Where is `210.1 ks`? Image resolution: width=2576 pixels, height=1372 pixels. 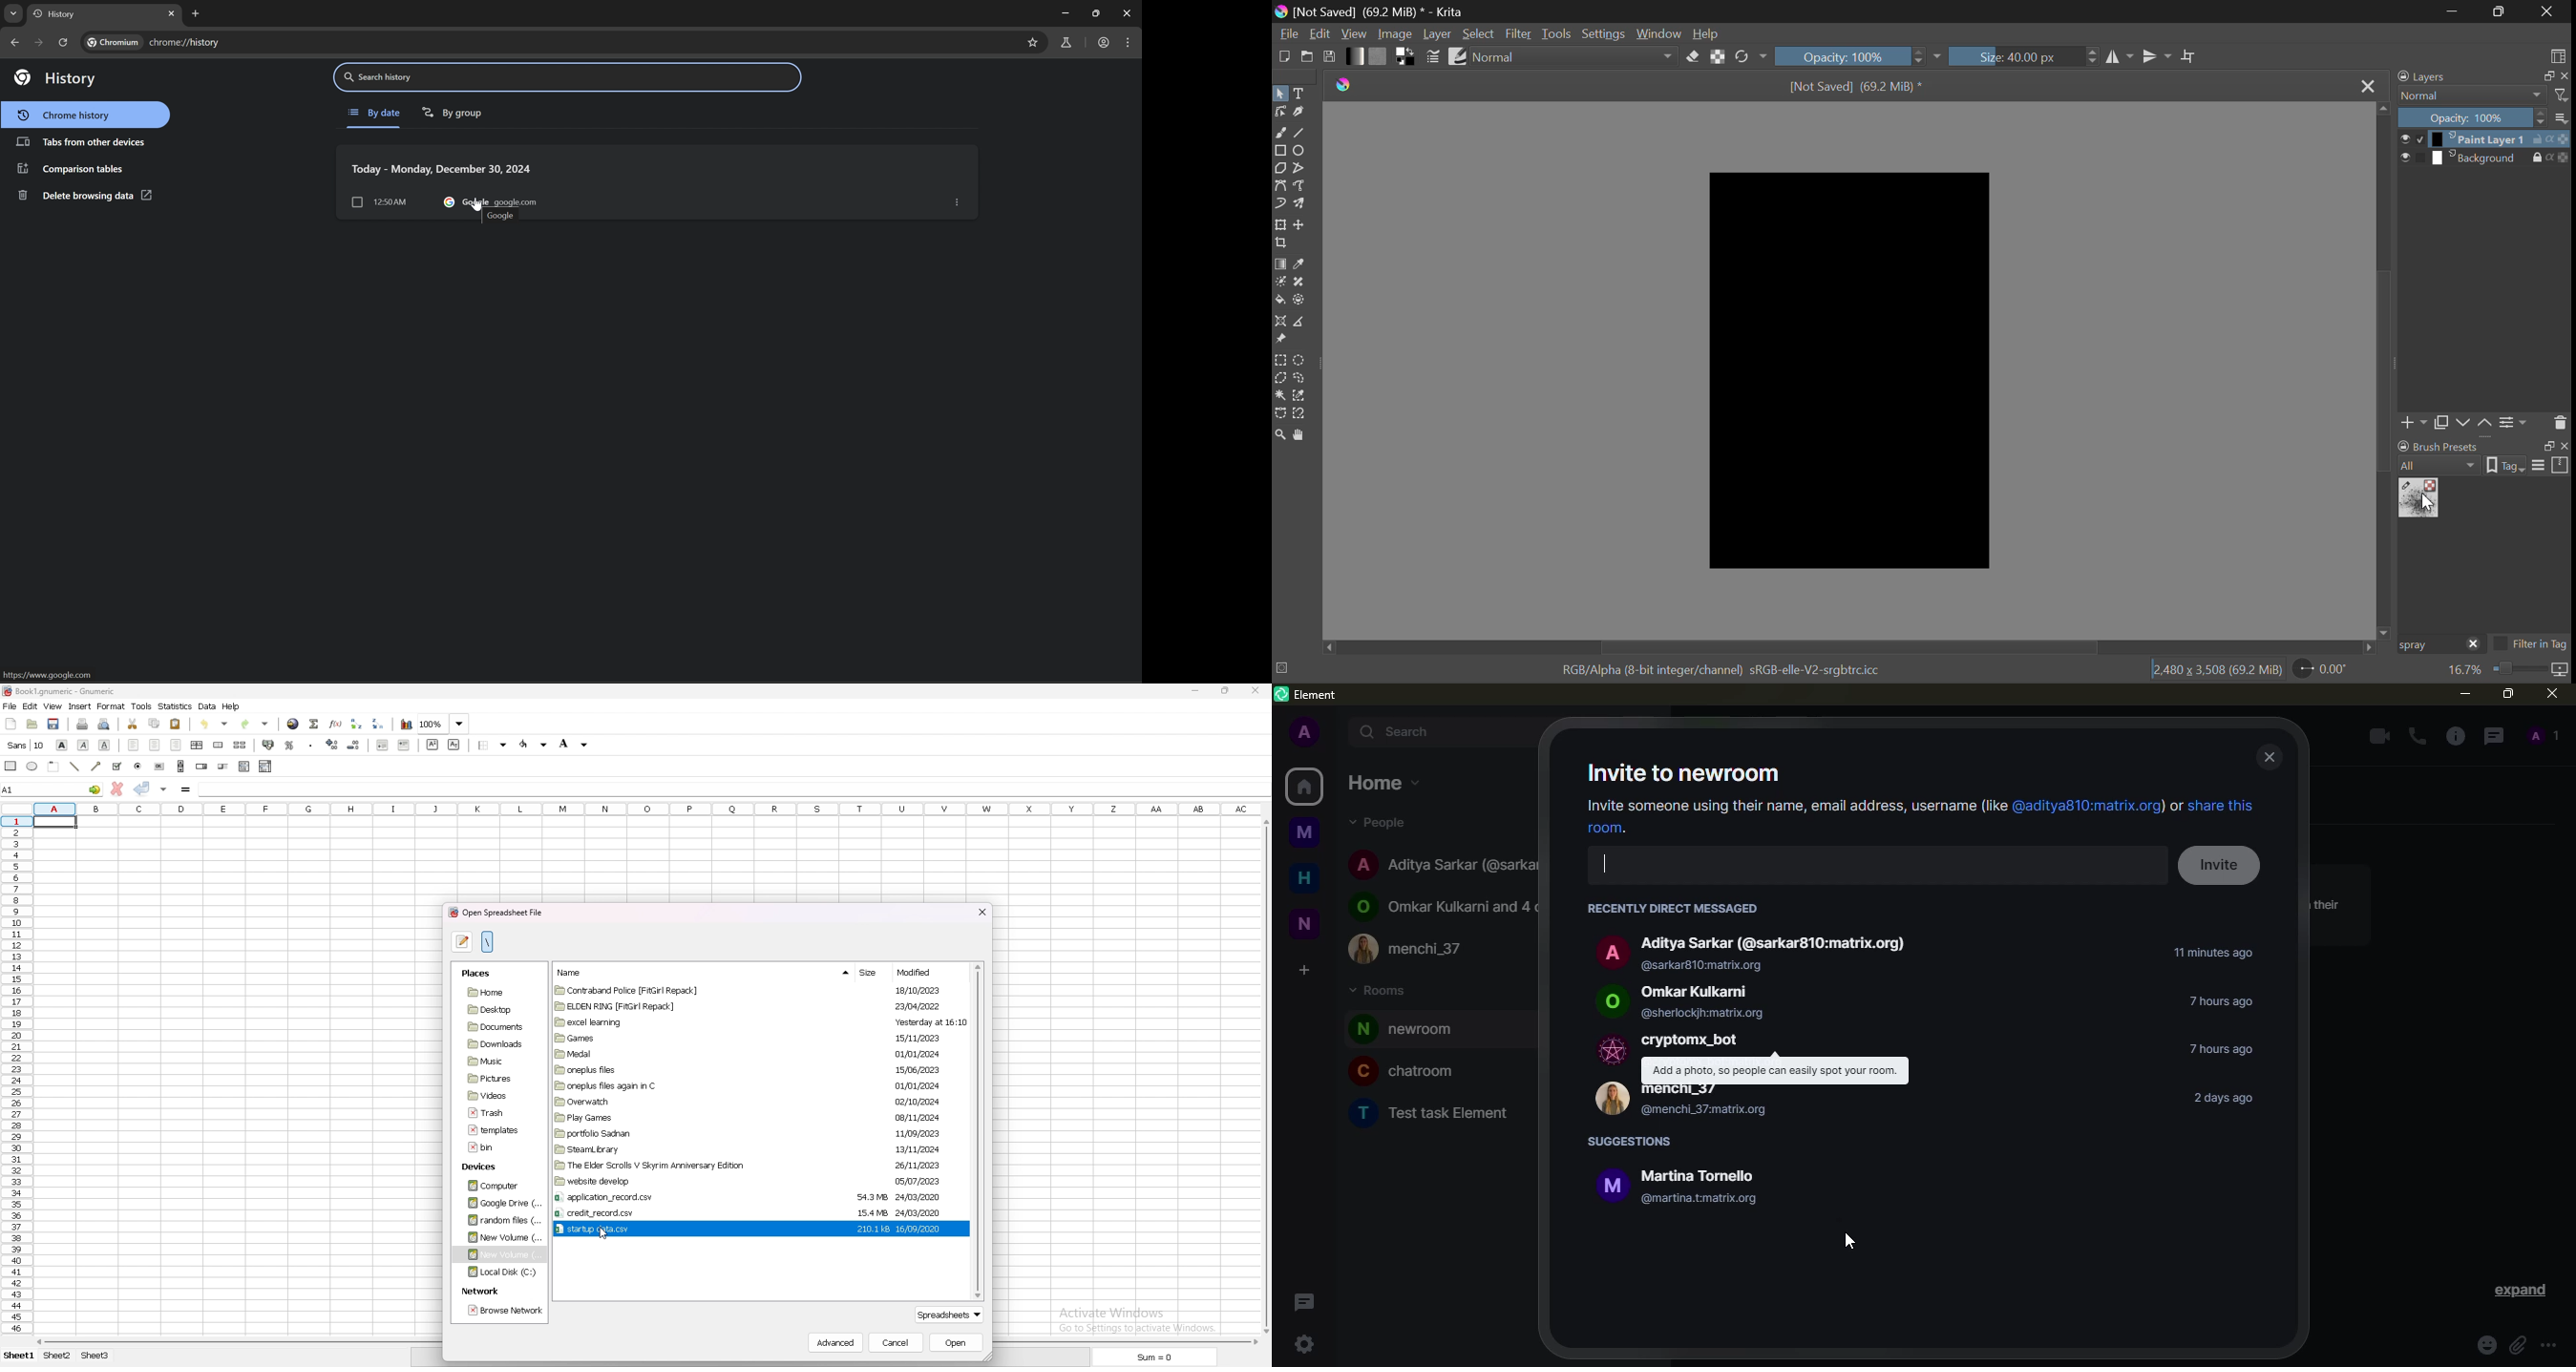 210.1 ks is located at coordinates (869, 1229).